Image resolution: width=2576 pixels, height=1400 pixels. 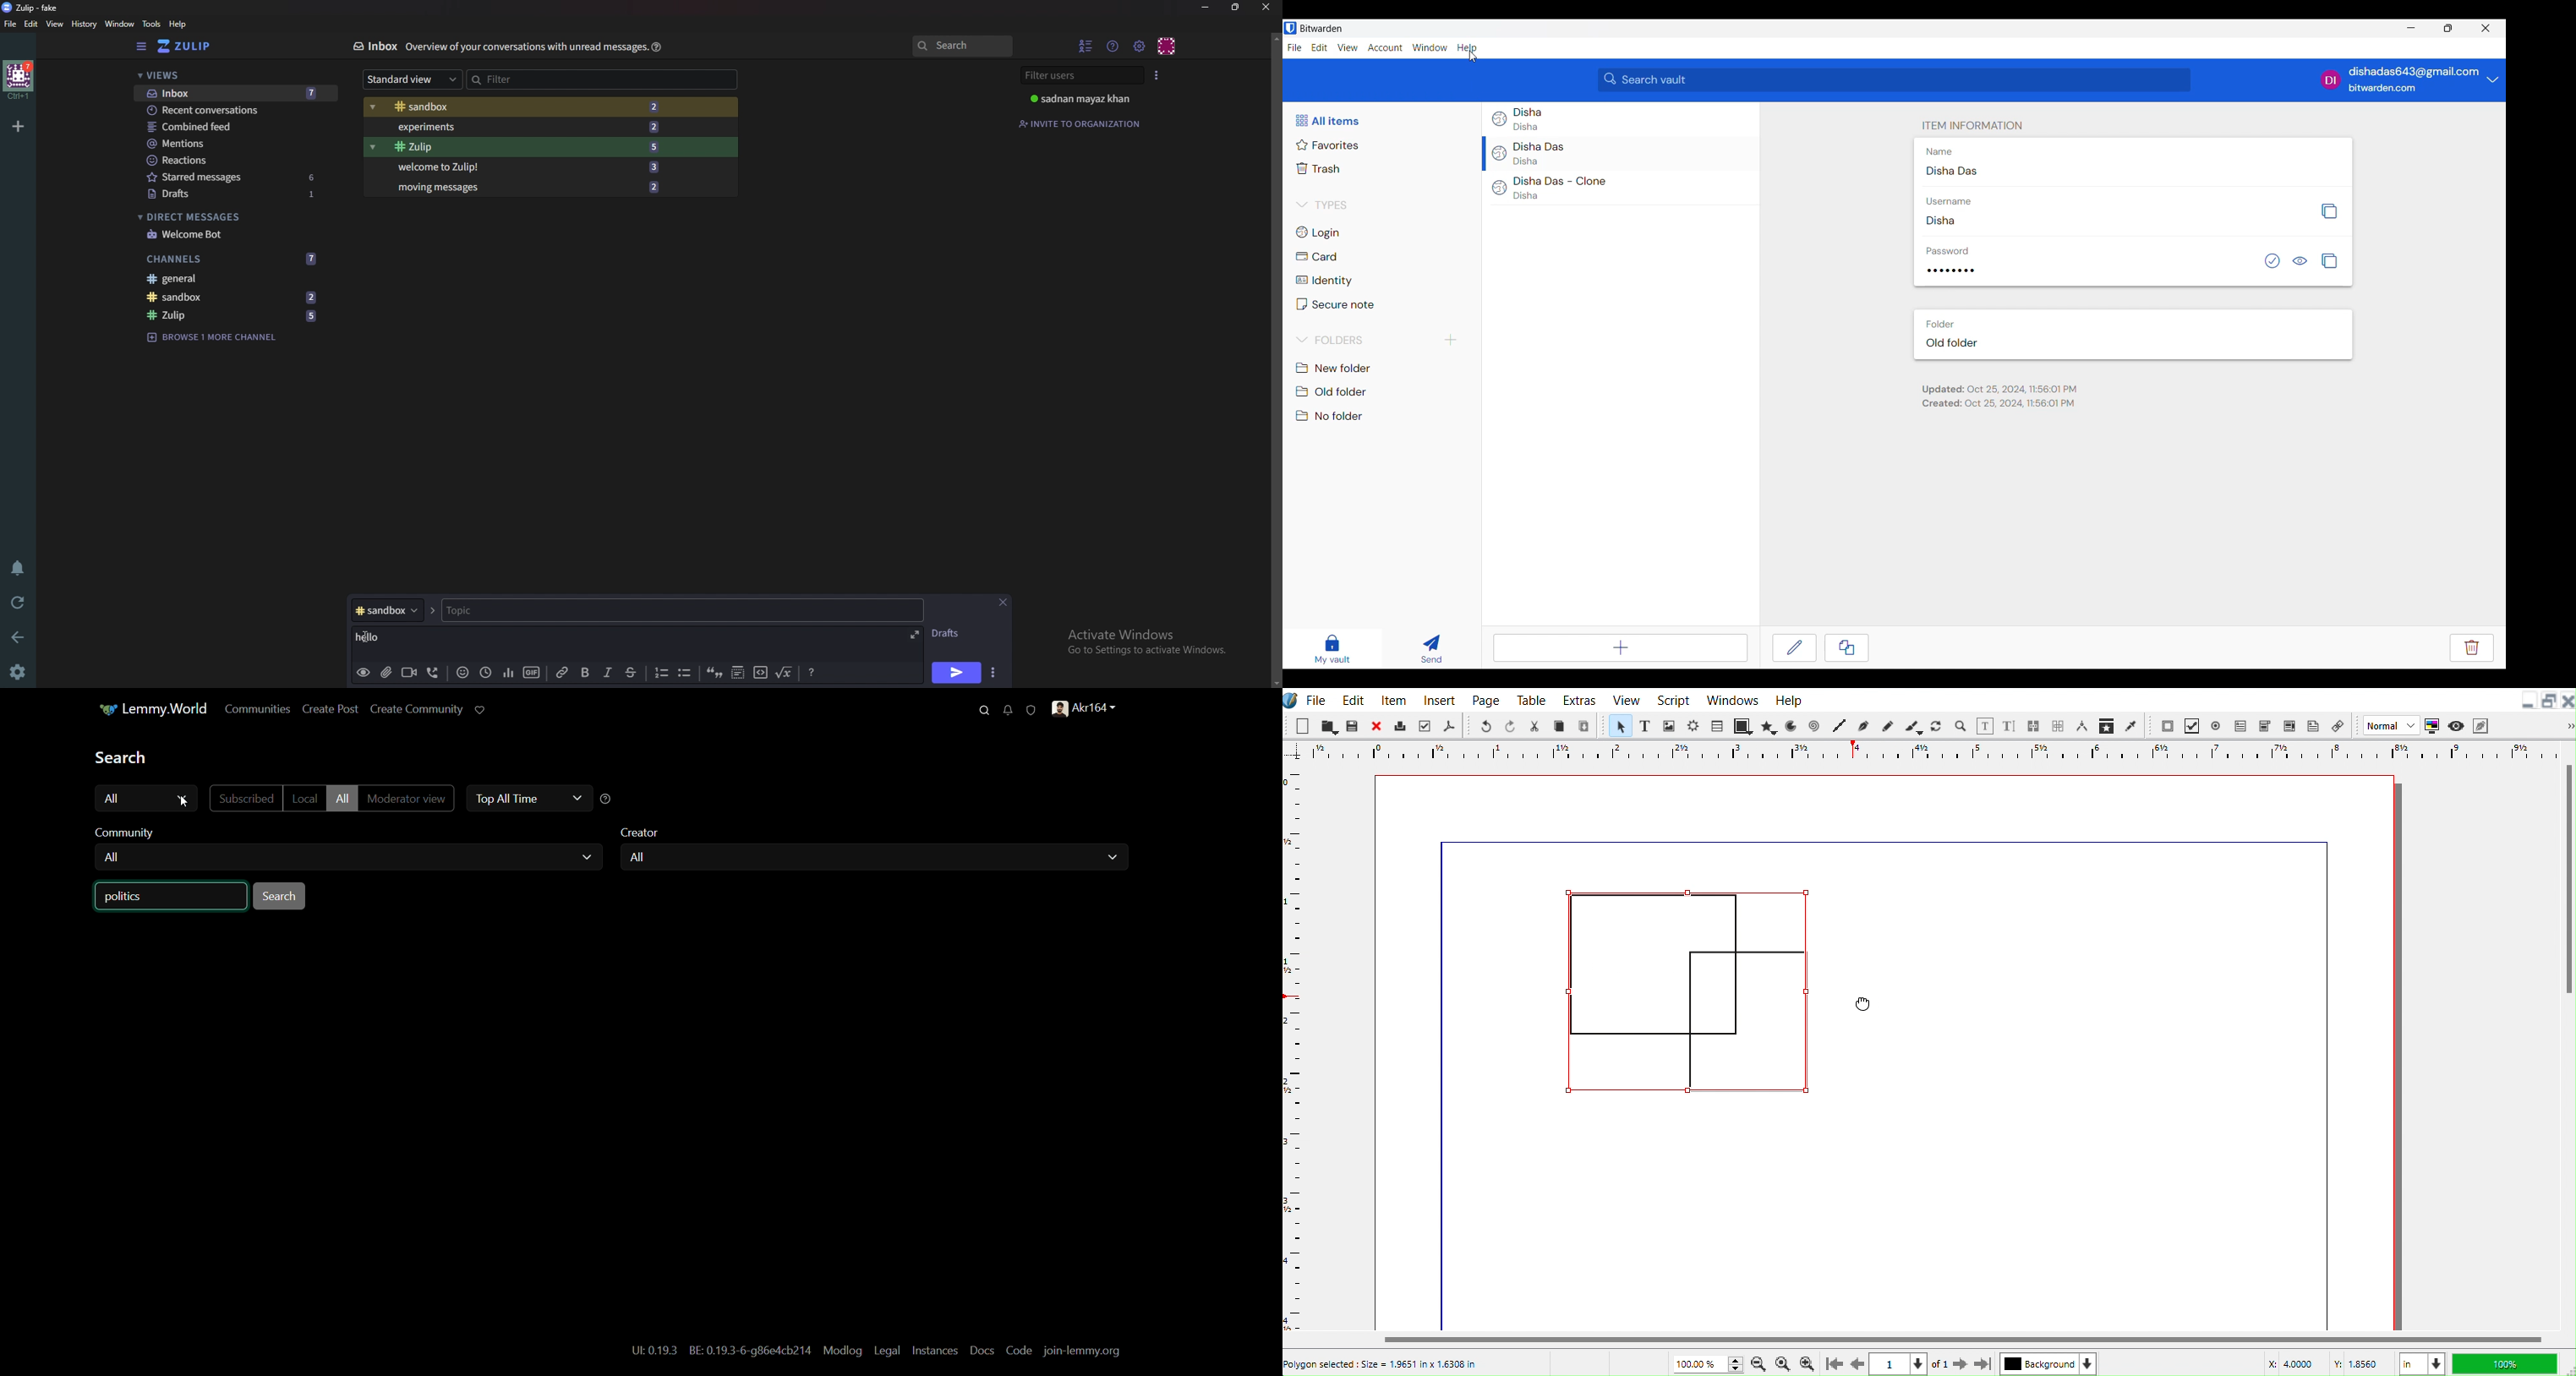 What do you see at coordinates (1295, 1050) in the screenshot?
I see `Horizontal Scale bar` at bounding box center [1295, 1050].